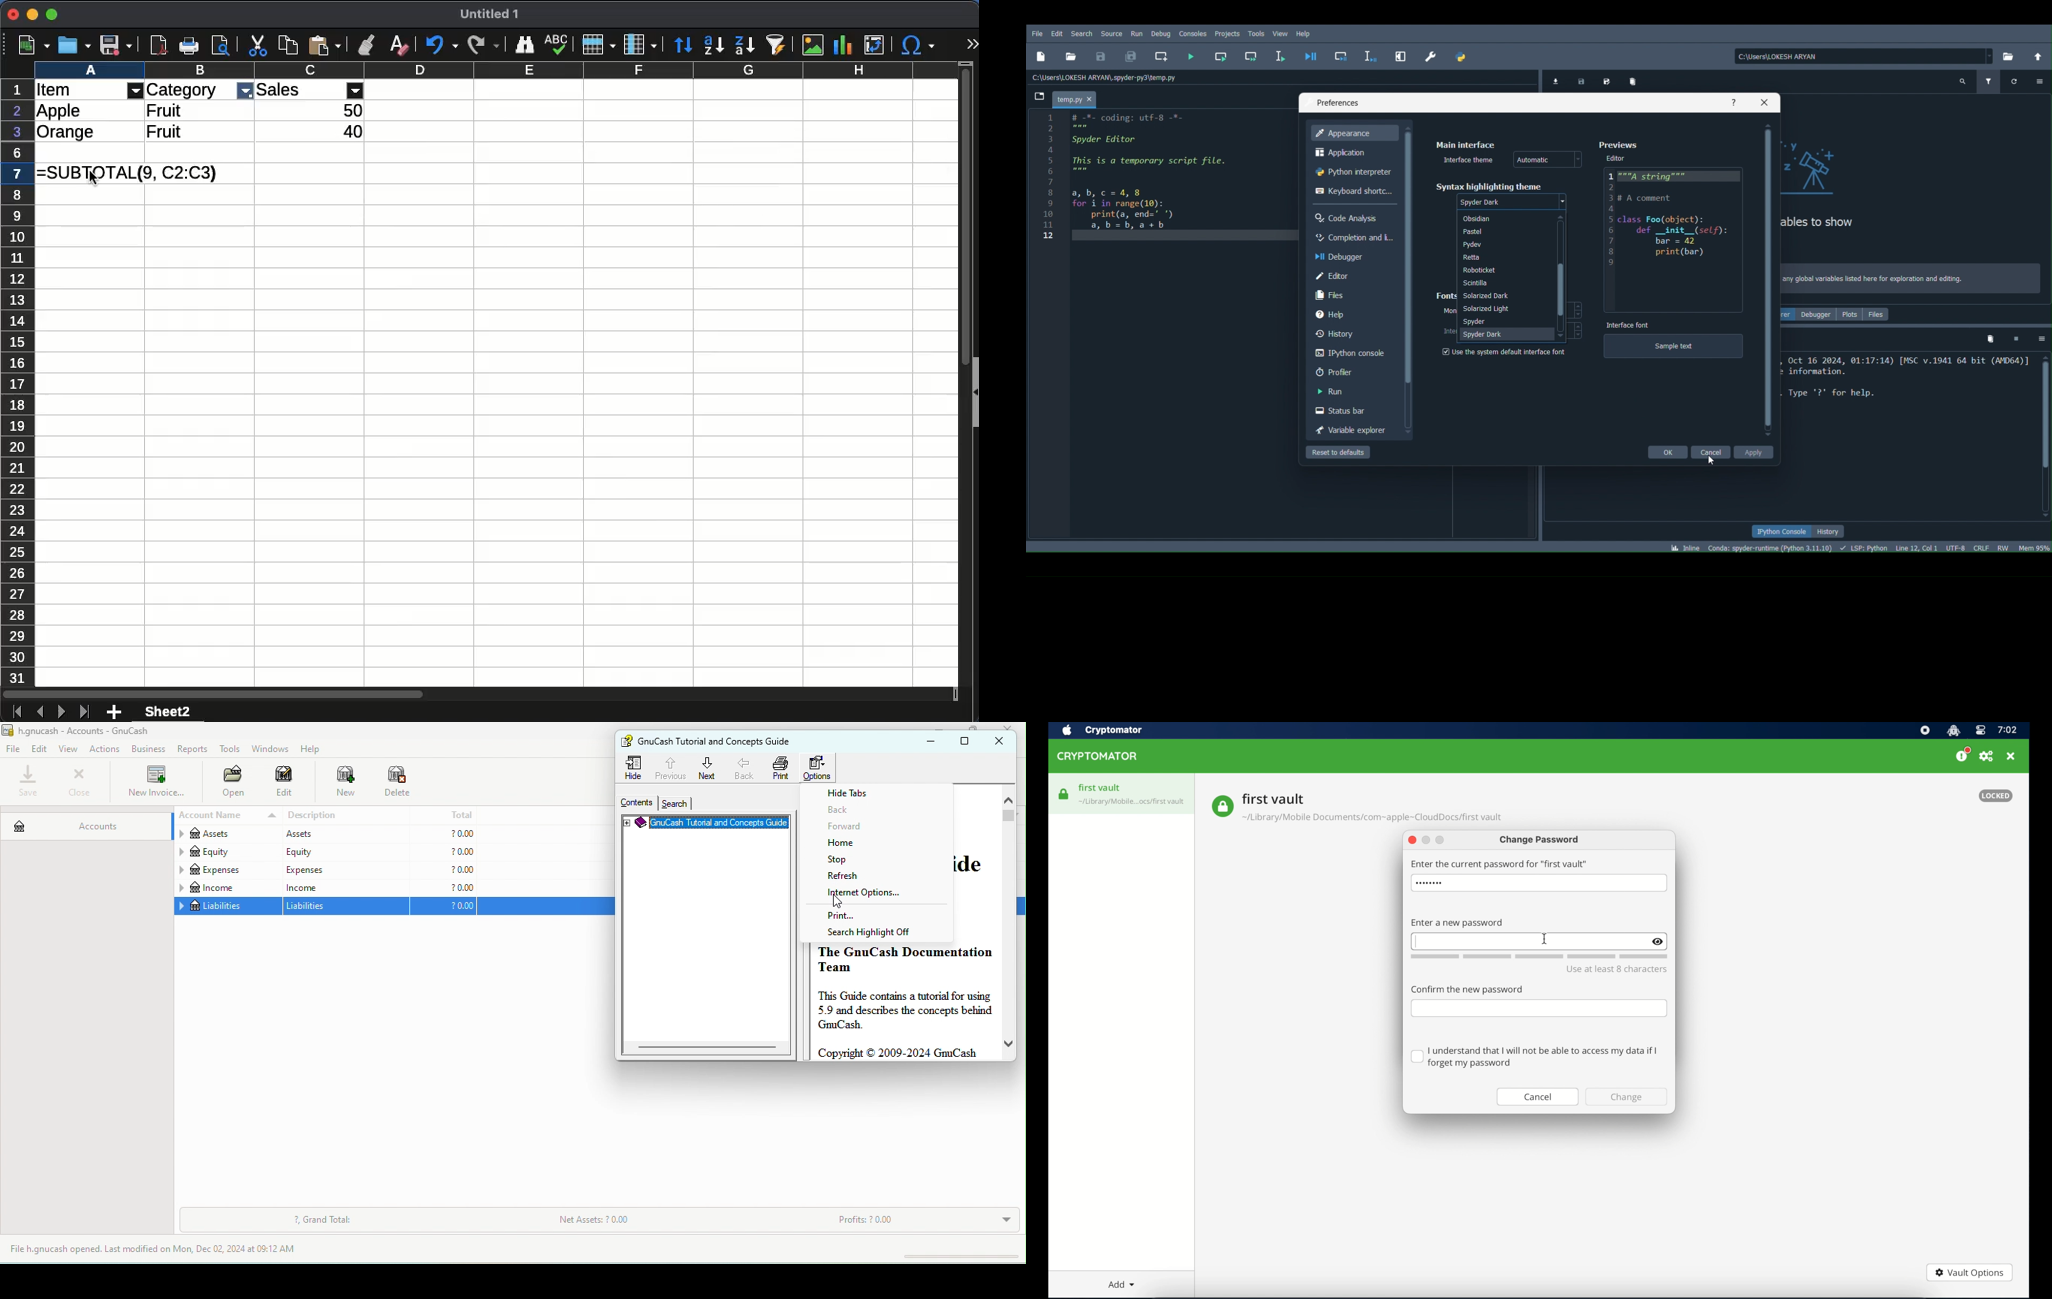  Describe the element at coordinates (1882, 314) in the screenshot. I see `Files` at that location.